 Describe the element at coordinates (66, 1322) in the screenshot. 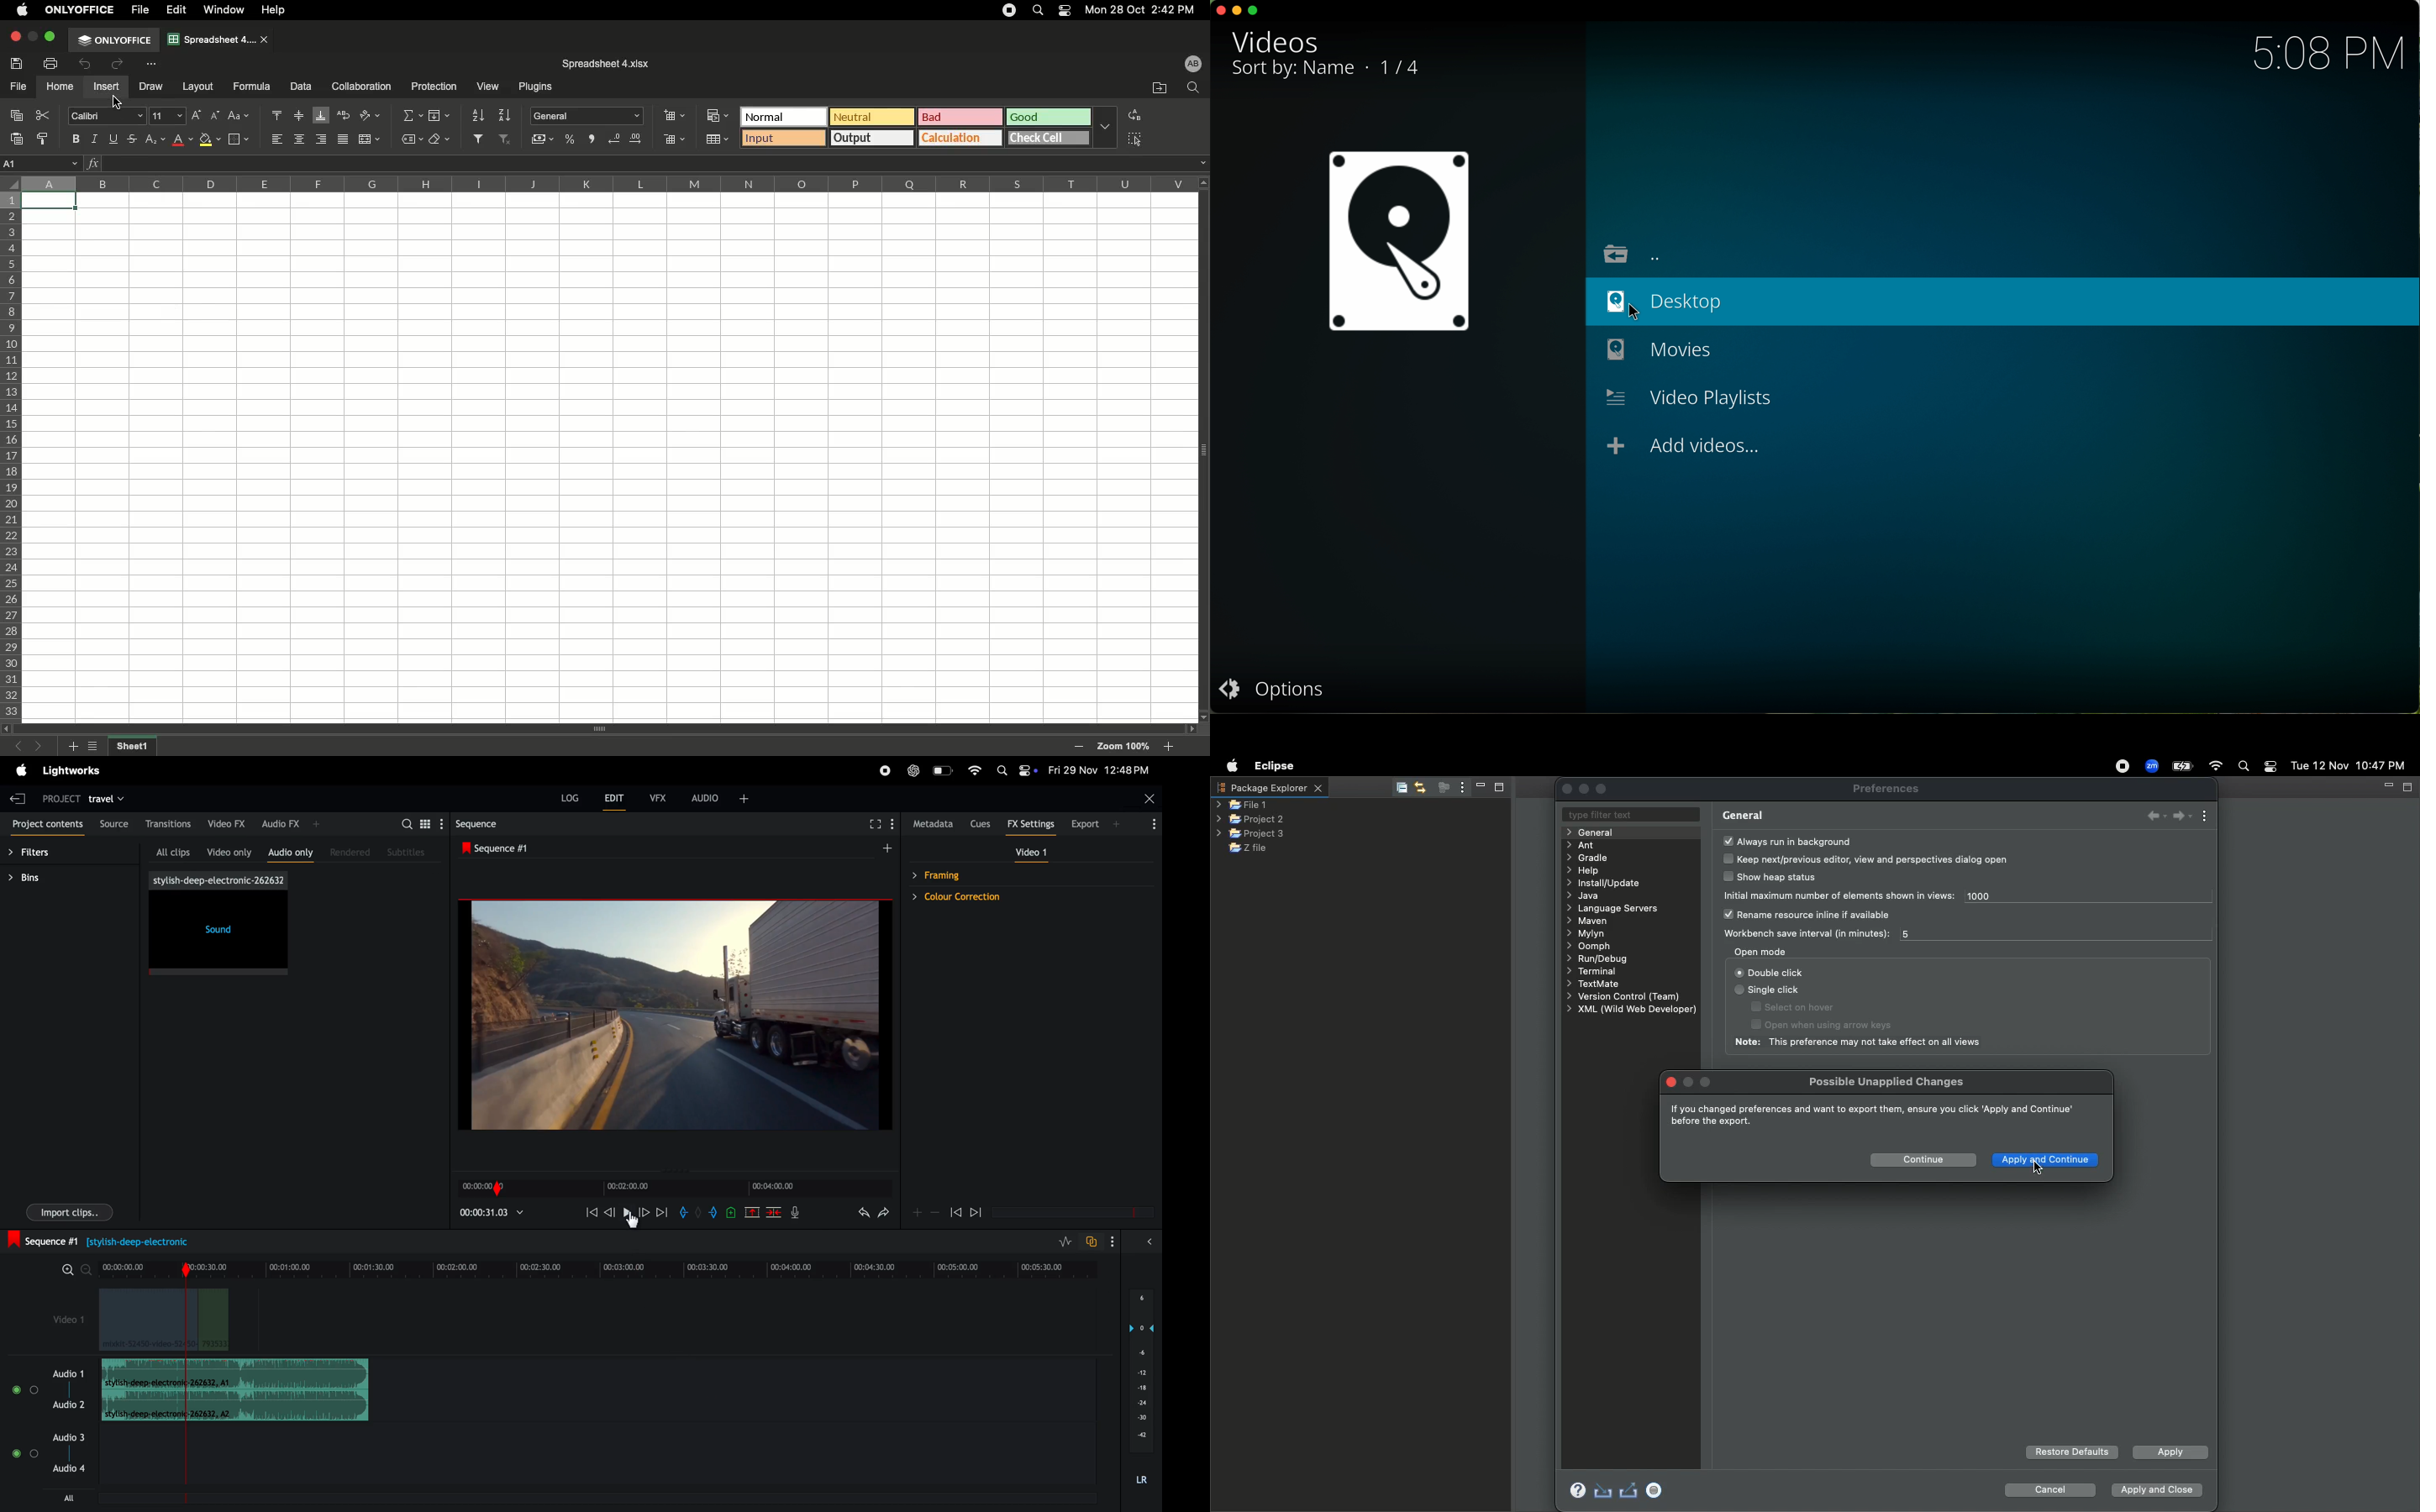

I see `video 1` at that location.